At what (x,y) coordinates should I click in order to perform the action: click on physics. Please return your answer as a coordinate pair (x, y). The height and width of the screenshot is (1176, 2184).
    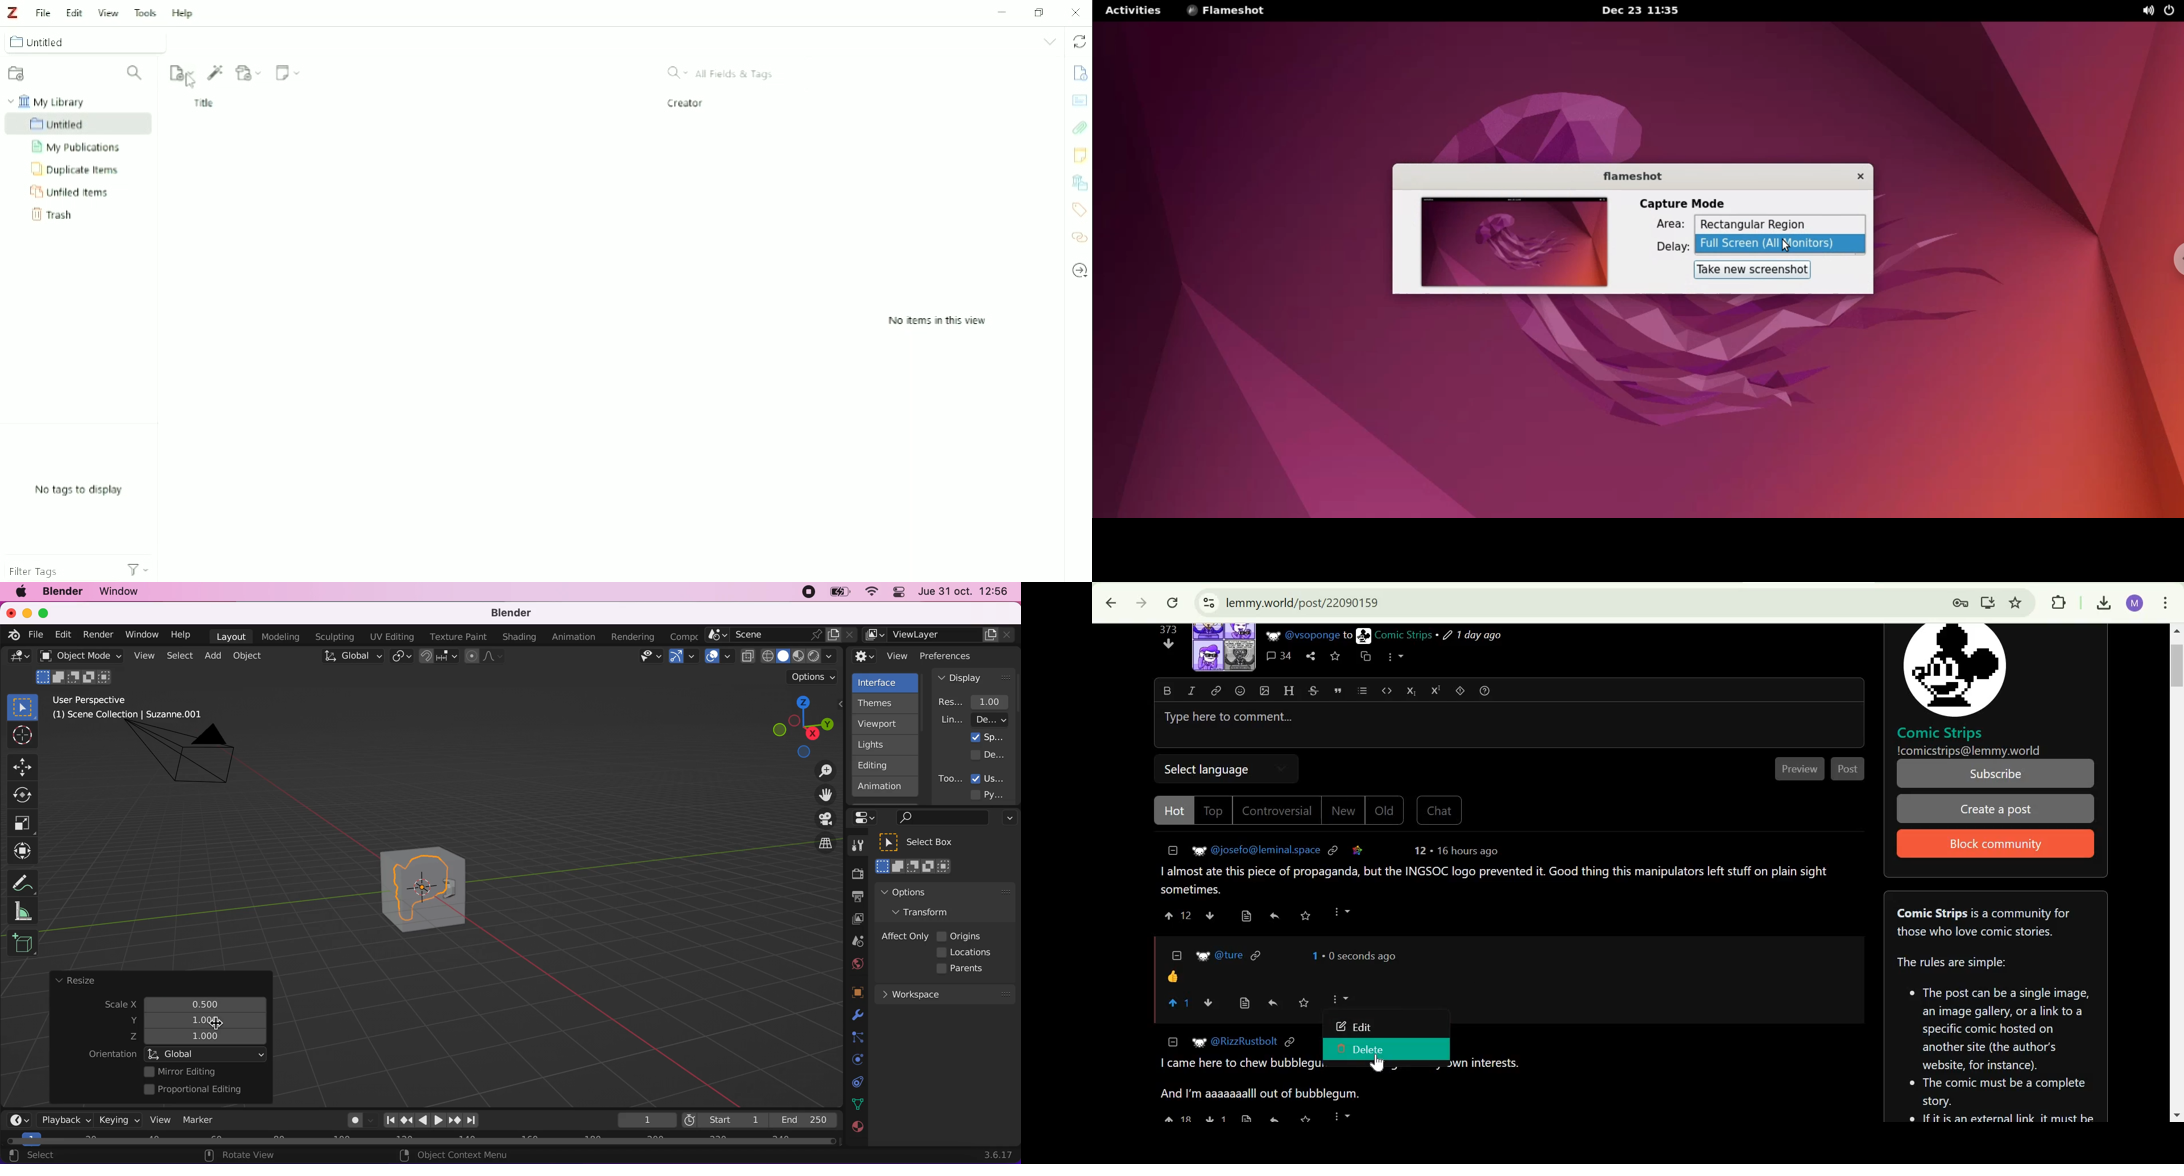
    Looking at the image, I should click on (856, 1016).